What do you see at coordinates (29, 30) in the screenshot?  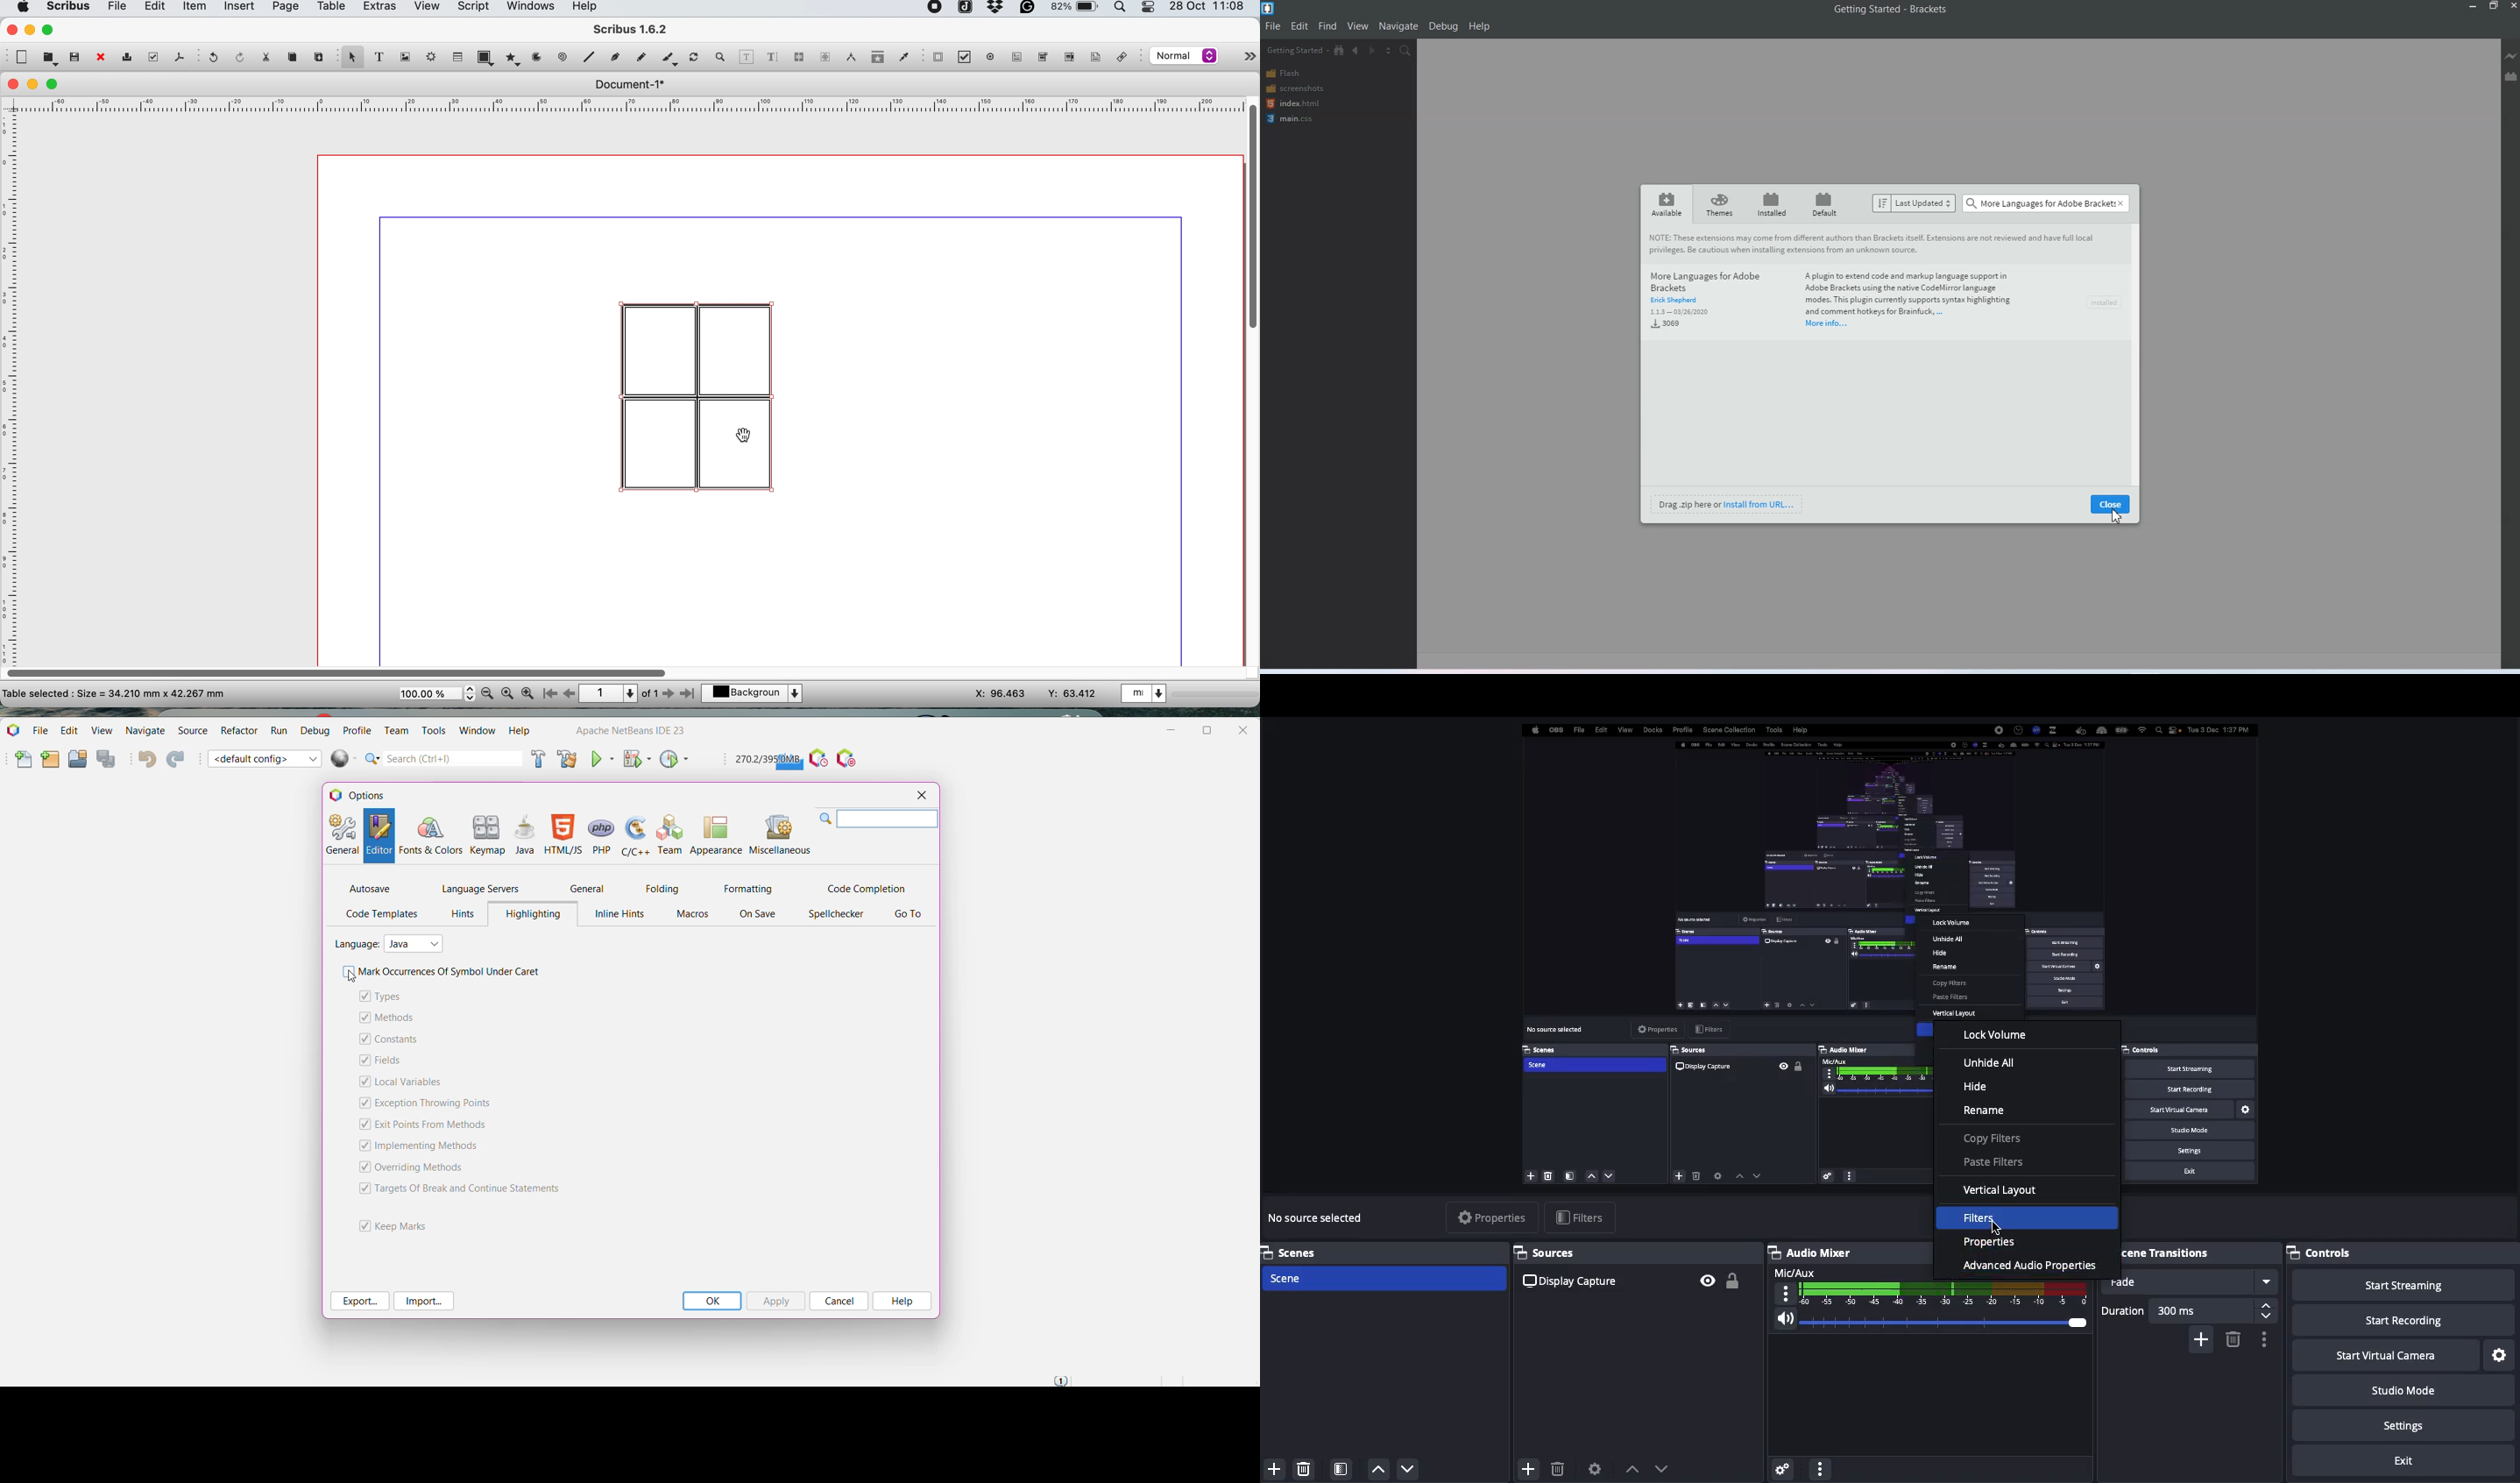 I see `minimise` at bounding box center [29, 30].